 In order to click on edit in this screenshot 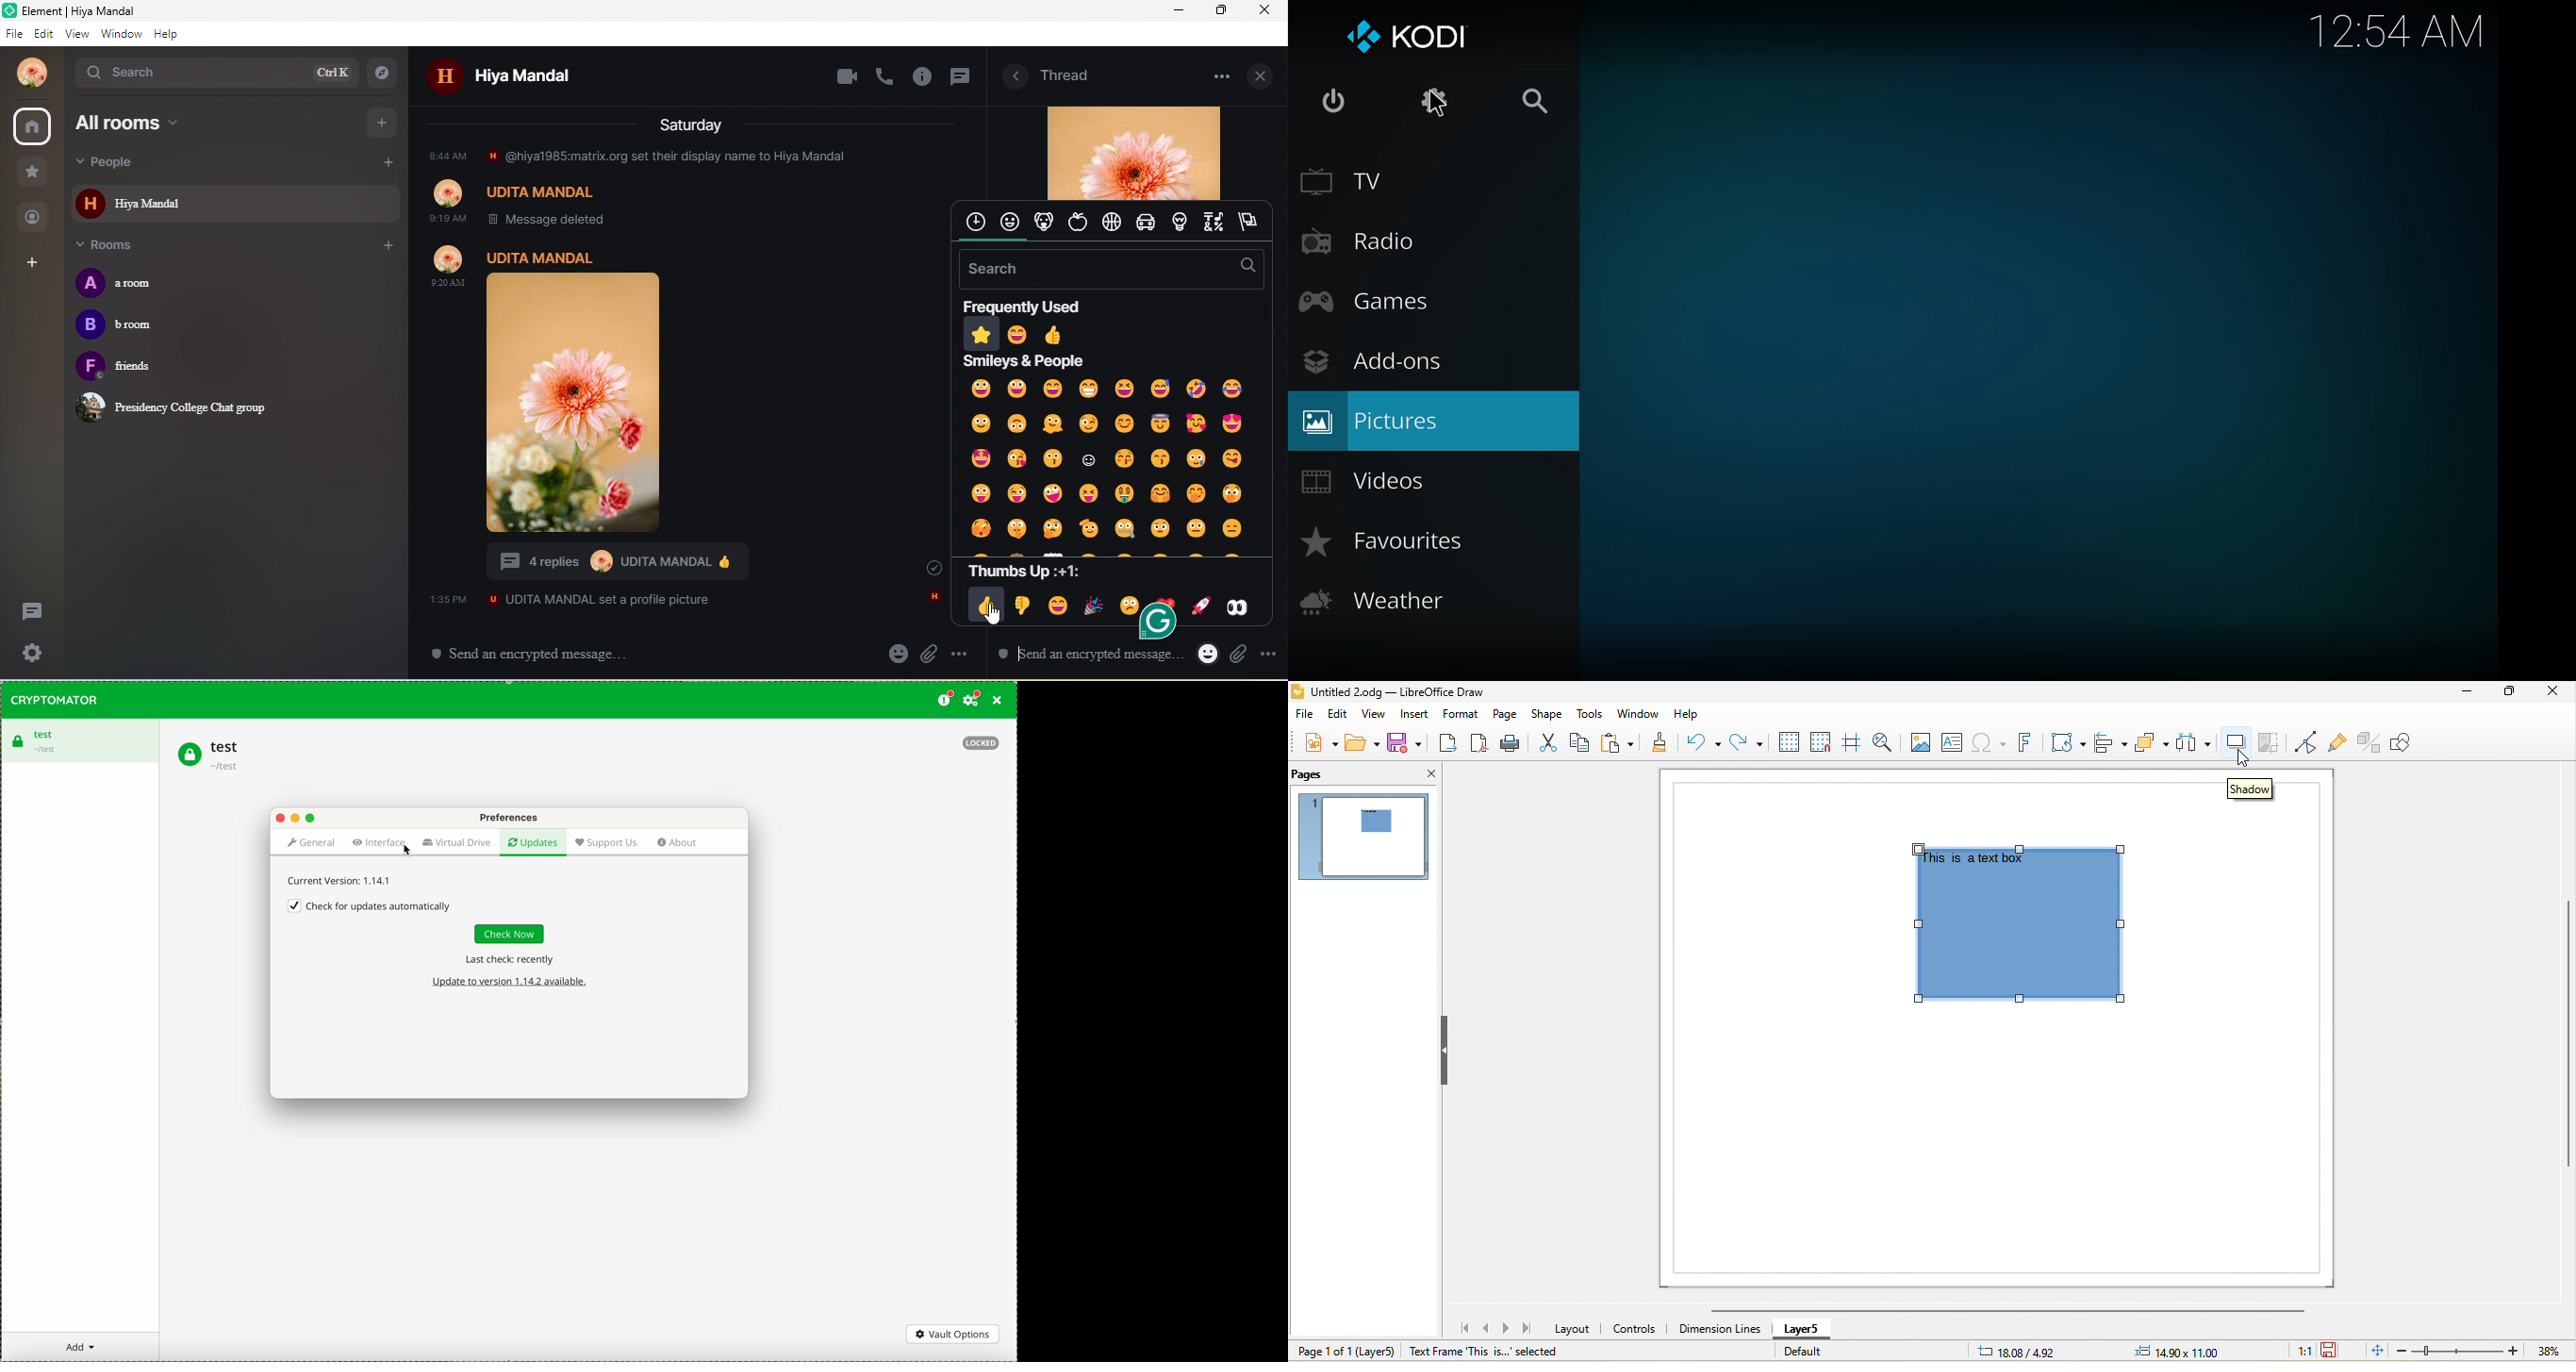, I will do `click(1340, 716)`.